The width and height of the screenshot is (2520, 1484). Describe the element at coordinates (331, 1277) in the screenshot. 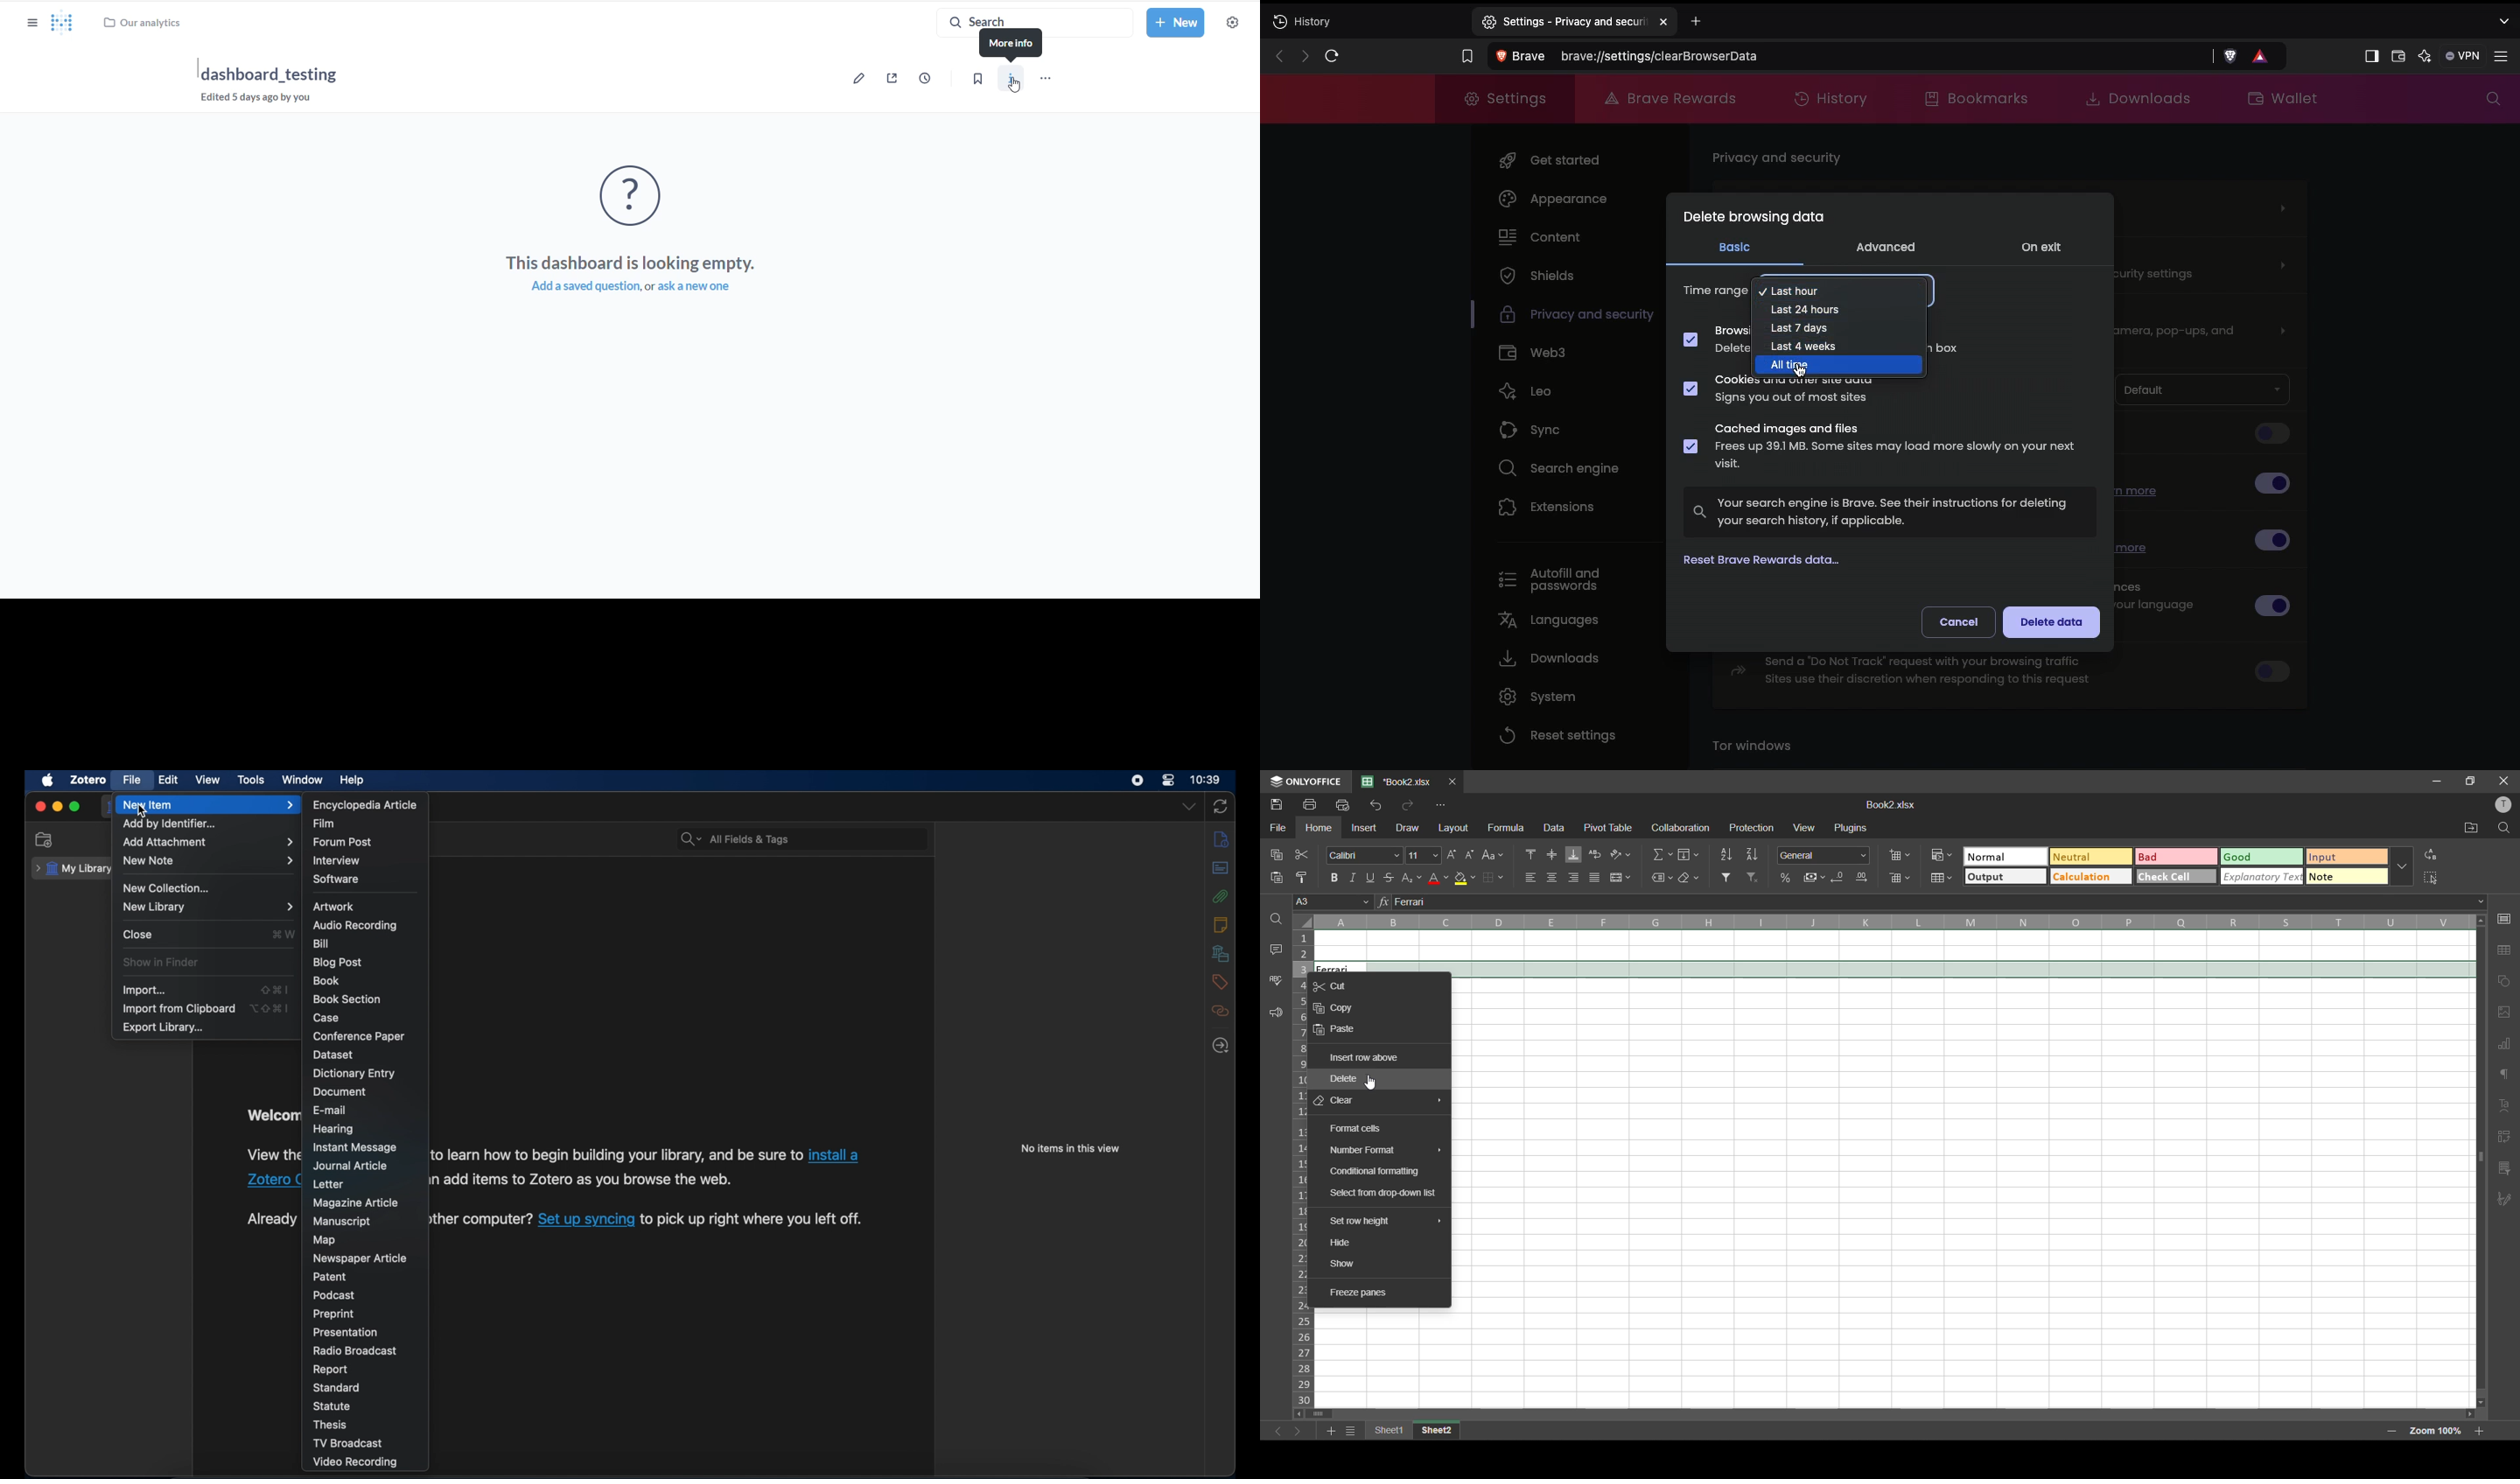

I see `patent` at that location.